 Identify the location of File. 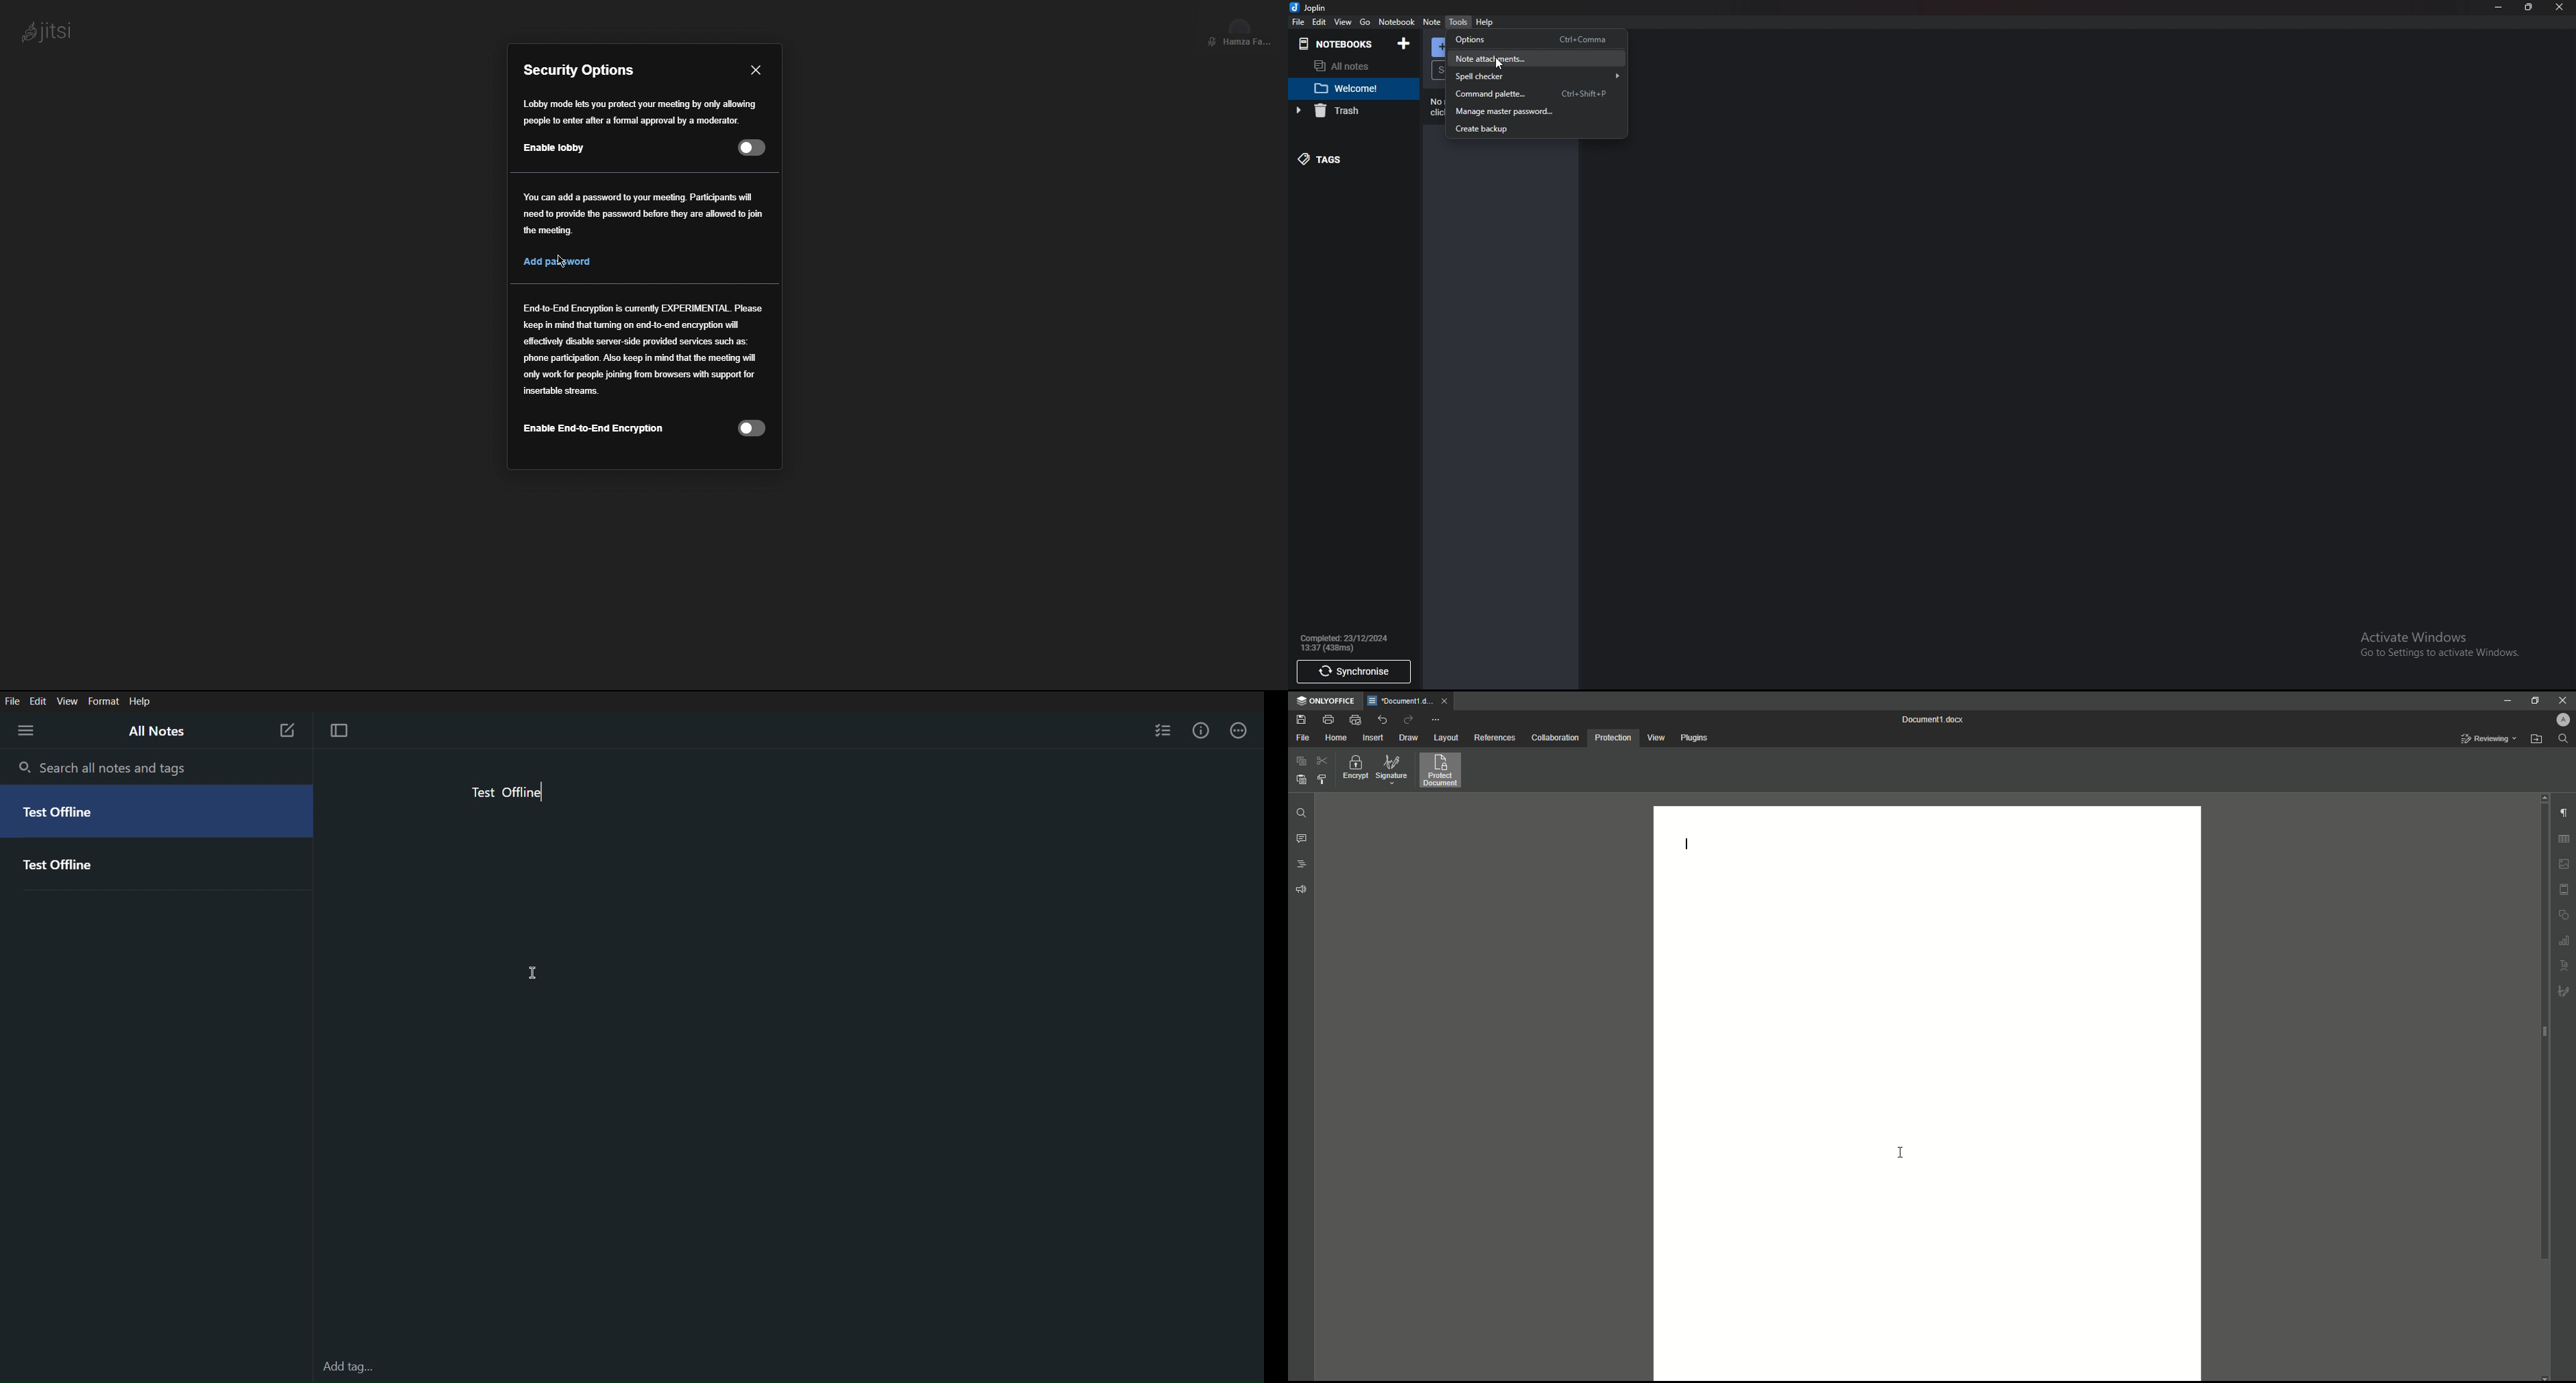
(13, 699).